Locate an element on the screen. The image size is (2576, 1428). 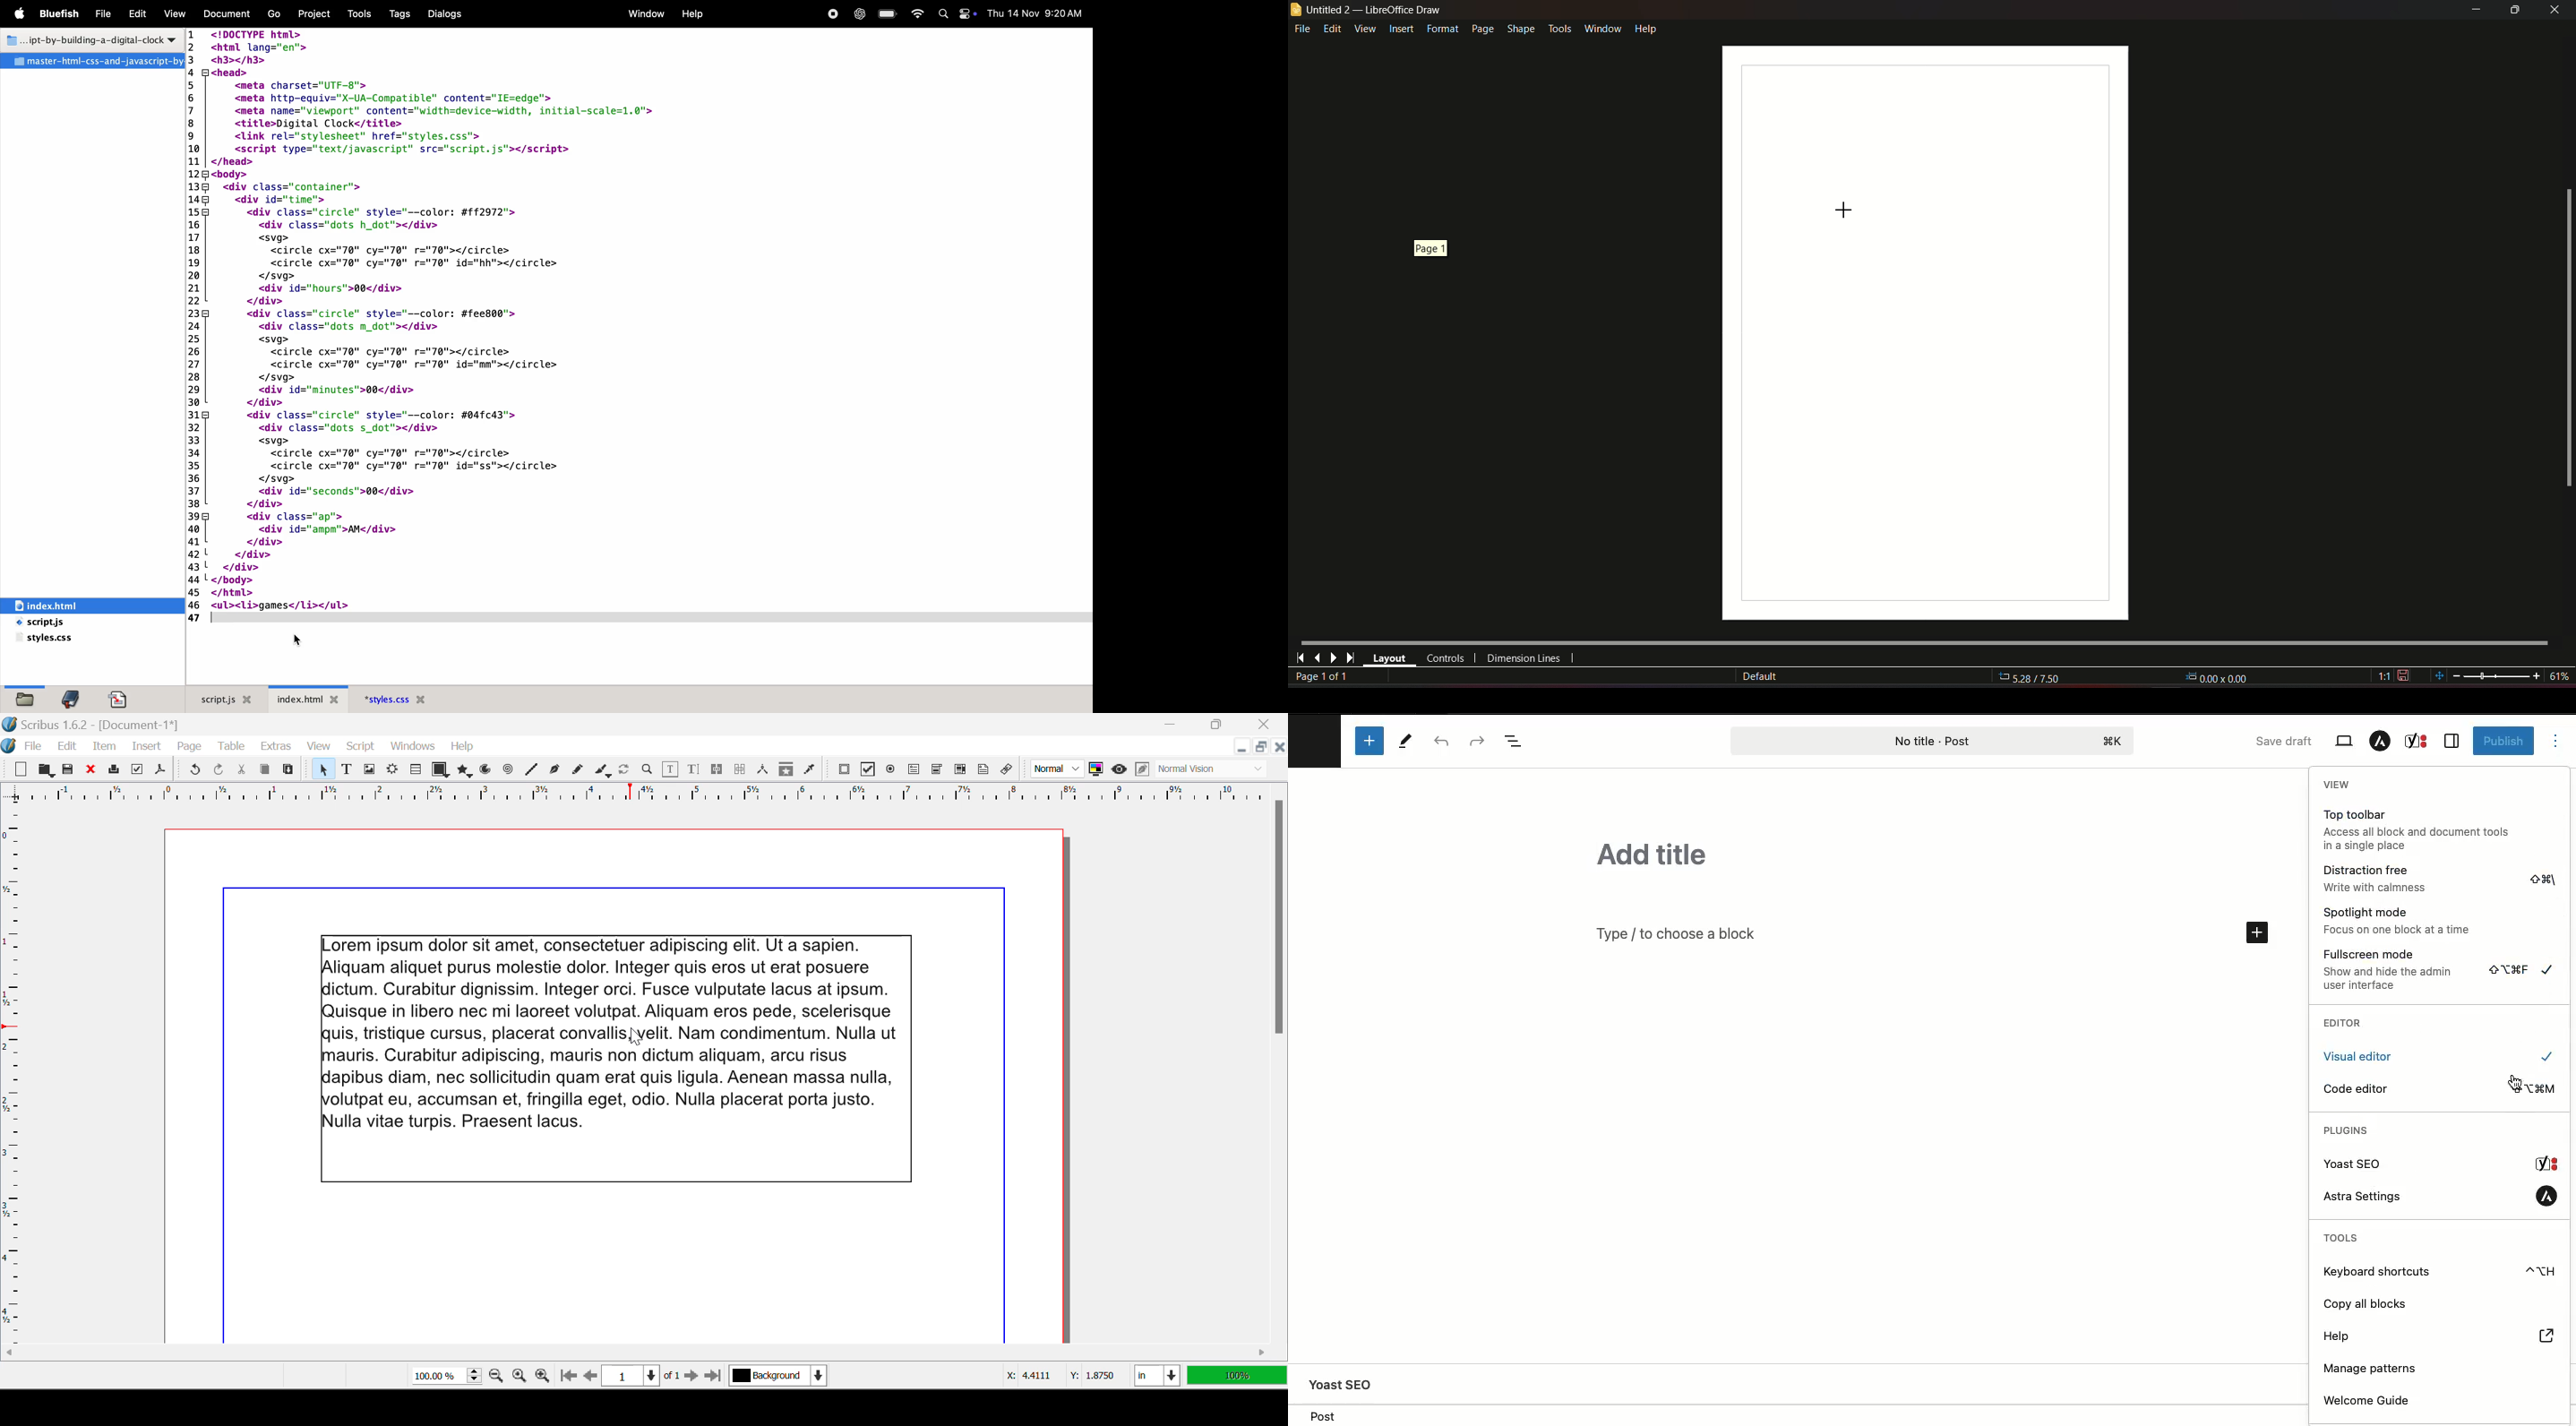
Undo is located at coordinates (1443, 743).